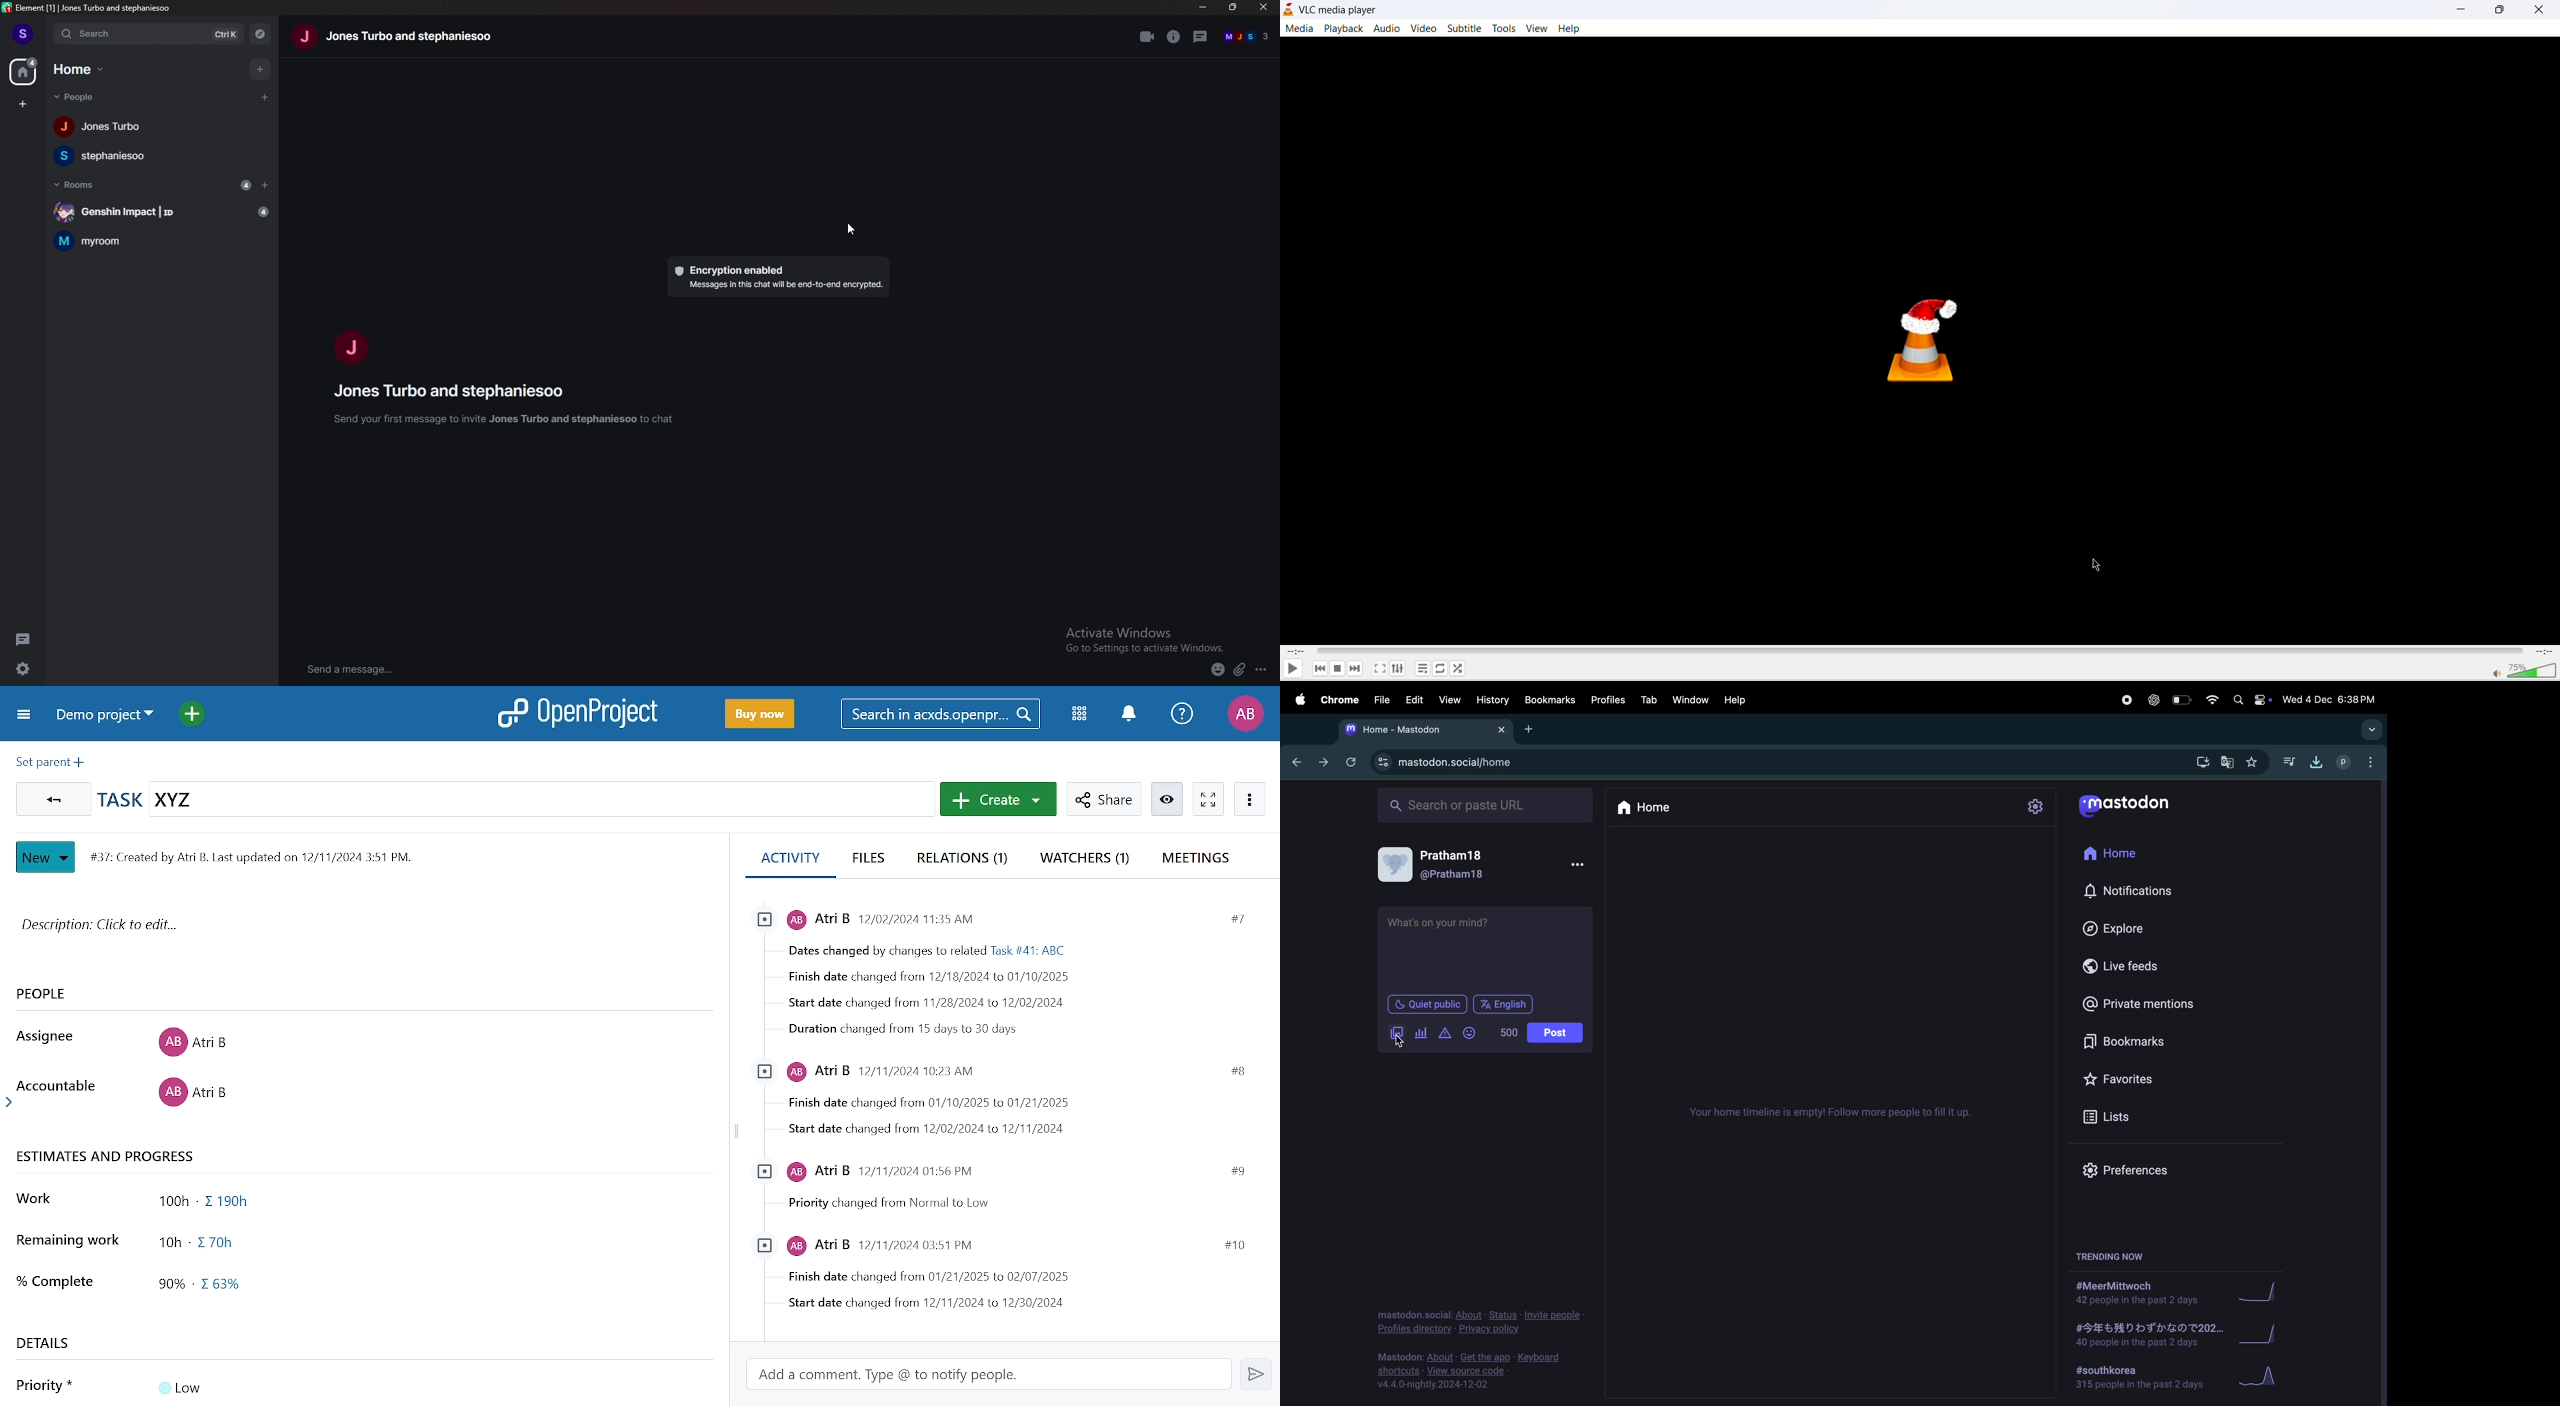 The image size is (2576, 1428). What do you see at coordinates (461, 395) in the screenshot?
I see `Jones Turbo and stephaniesoo` at bounding box center [461, 395].